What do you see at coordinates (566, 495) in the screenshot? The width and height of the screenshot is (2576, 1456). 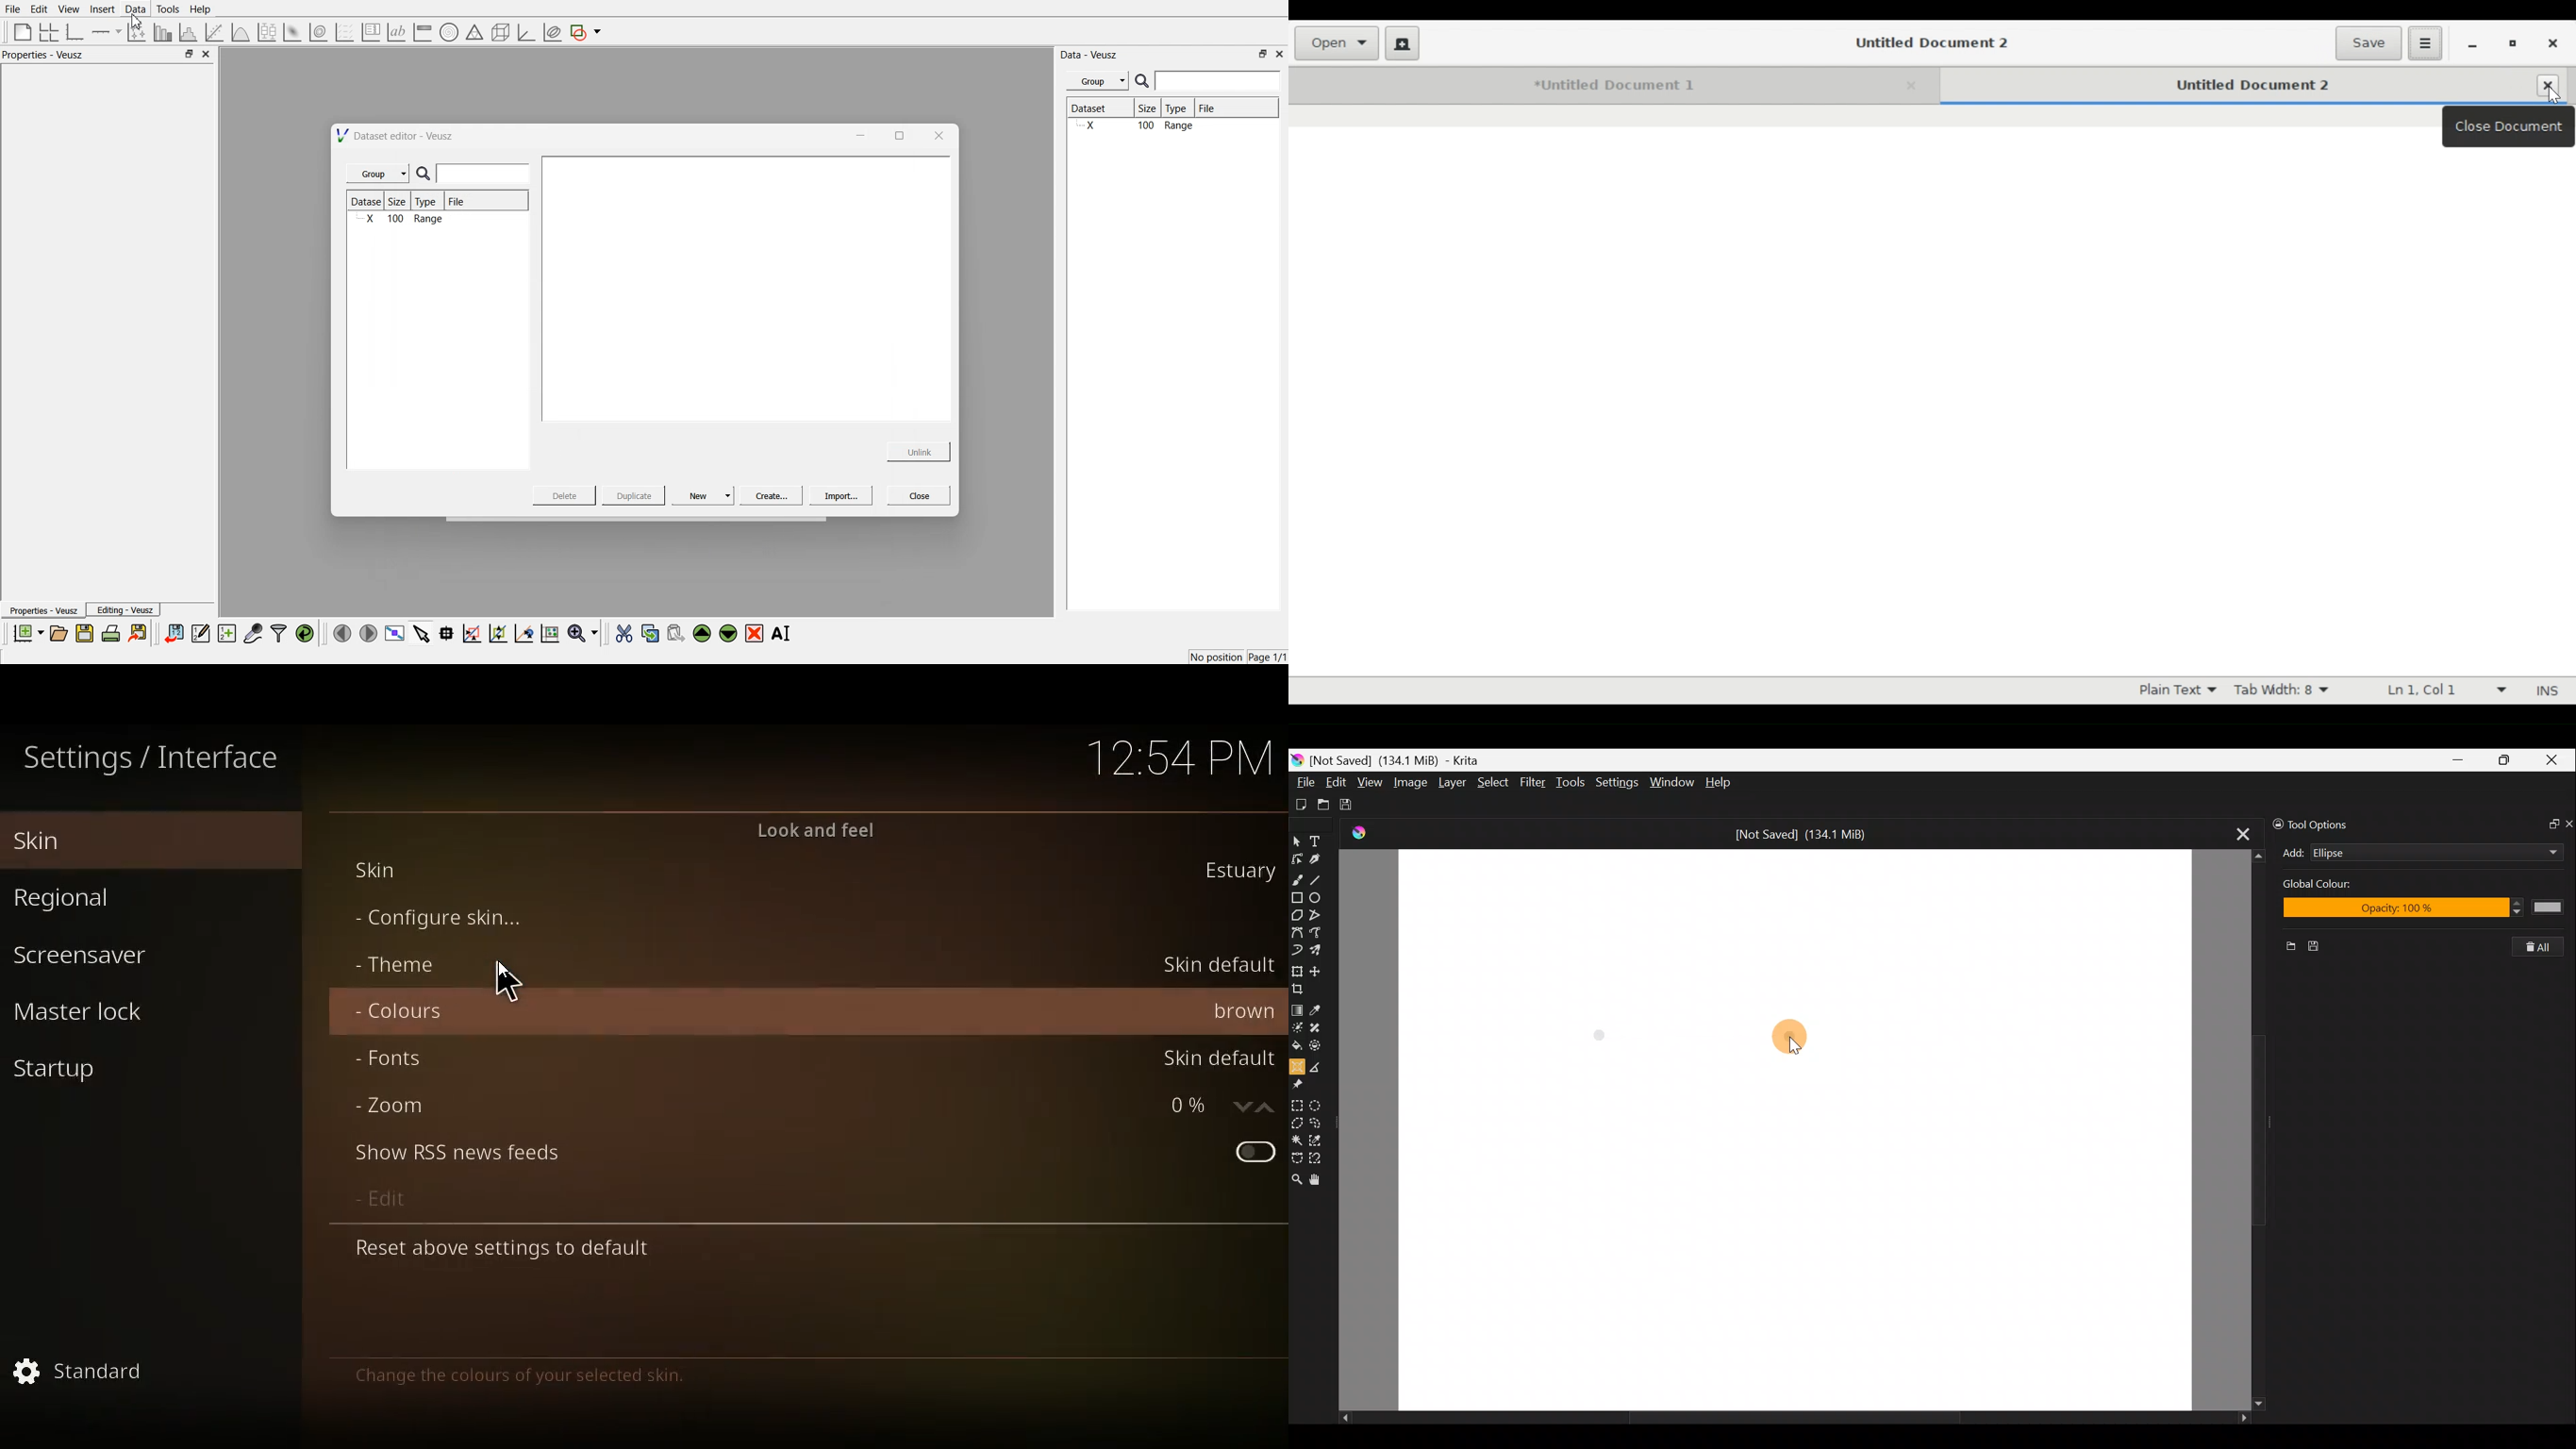 I see `Delete` at bounding box center [566, 495].